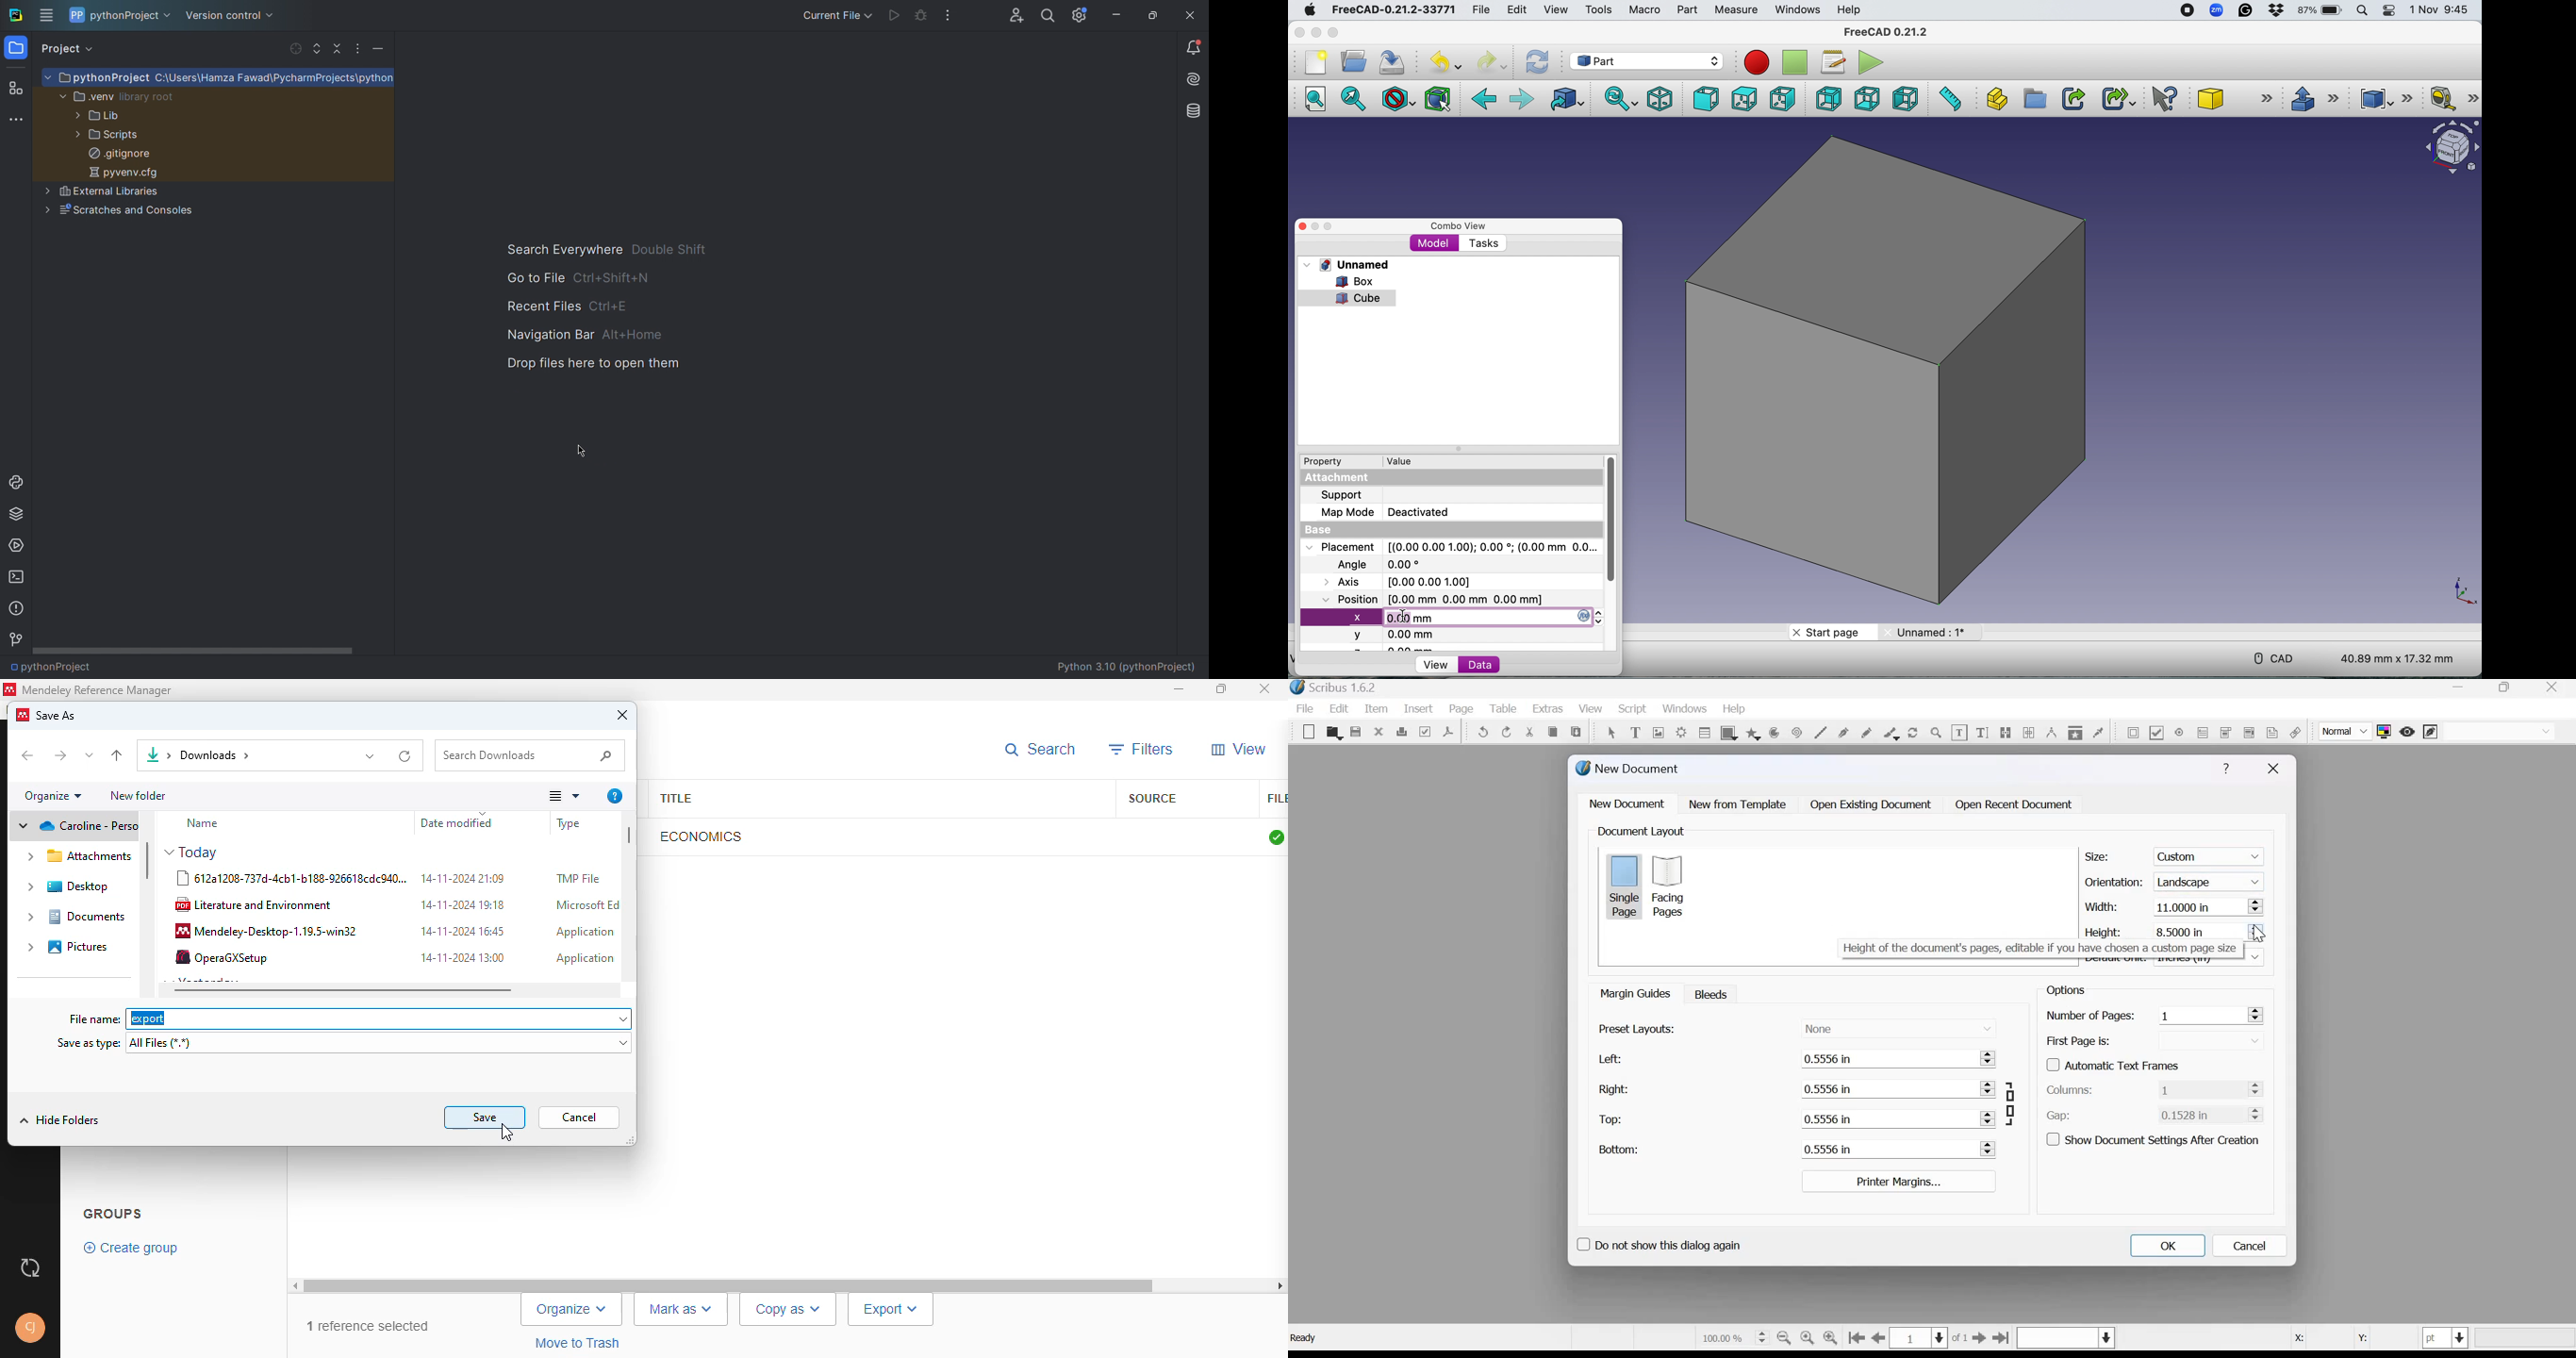 The width and height of the screenshot is (2576, 1372). Describe the element at coordinates (2321, 11) in the screenshot. I see `87% battery` at that location.